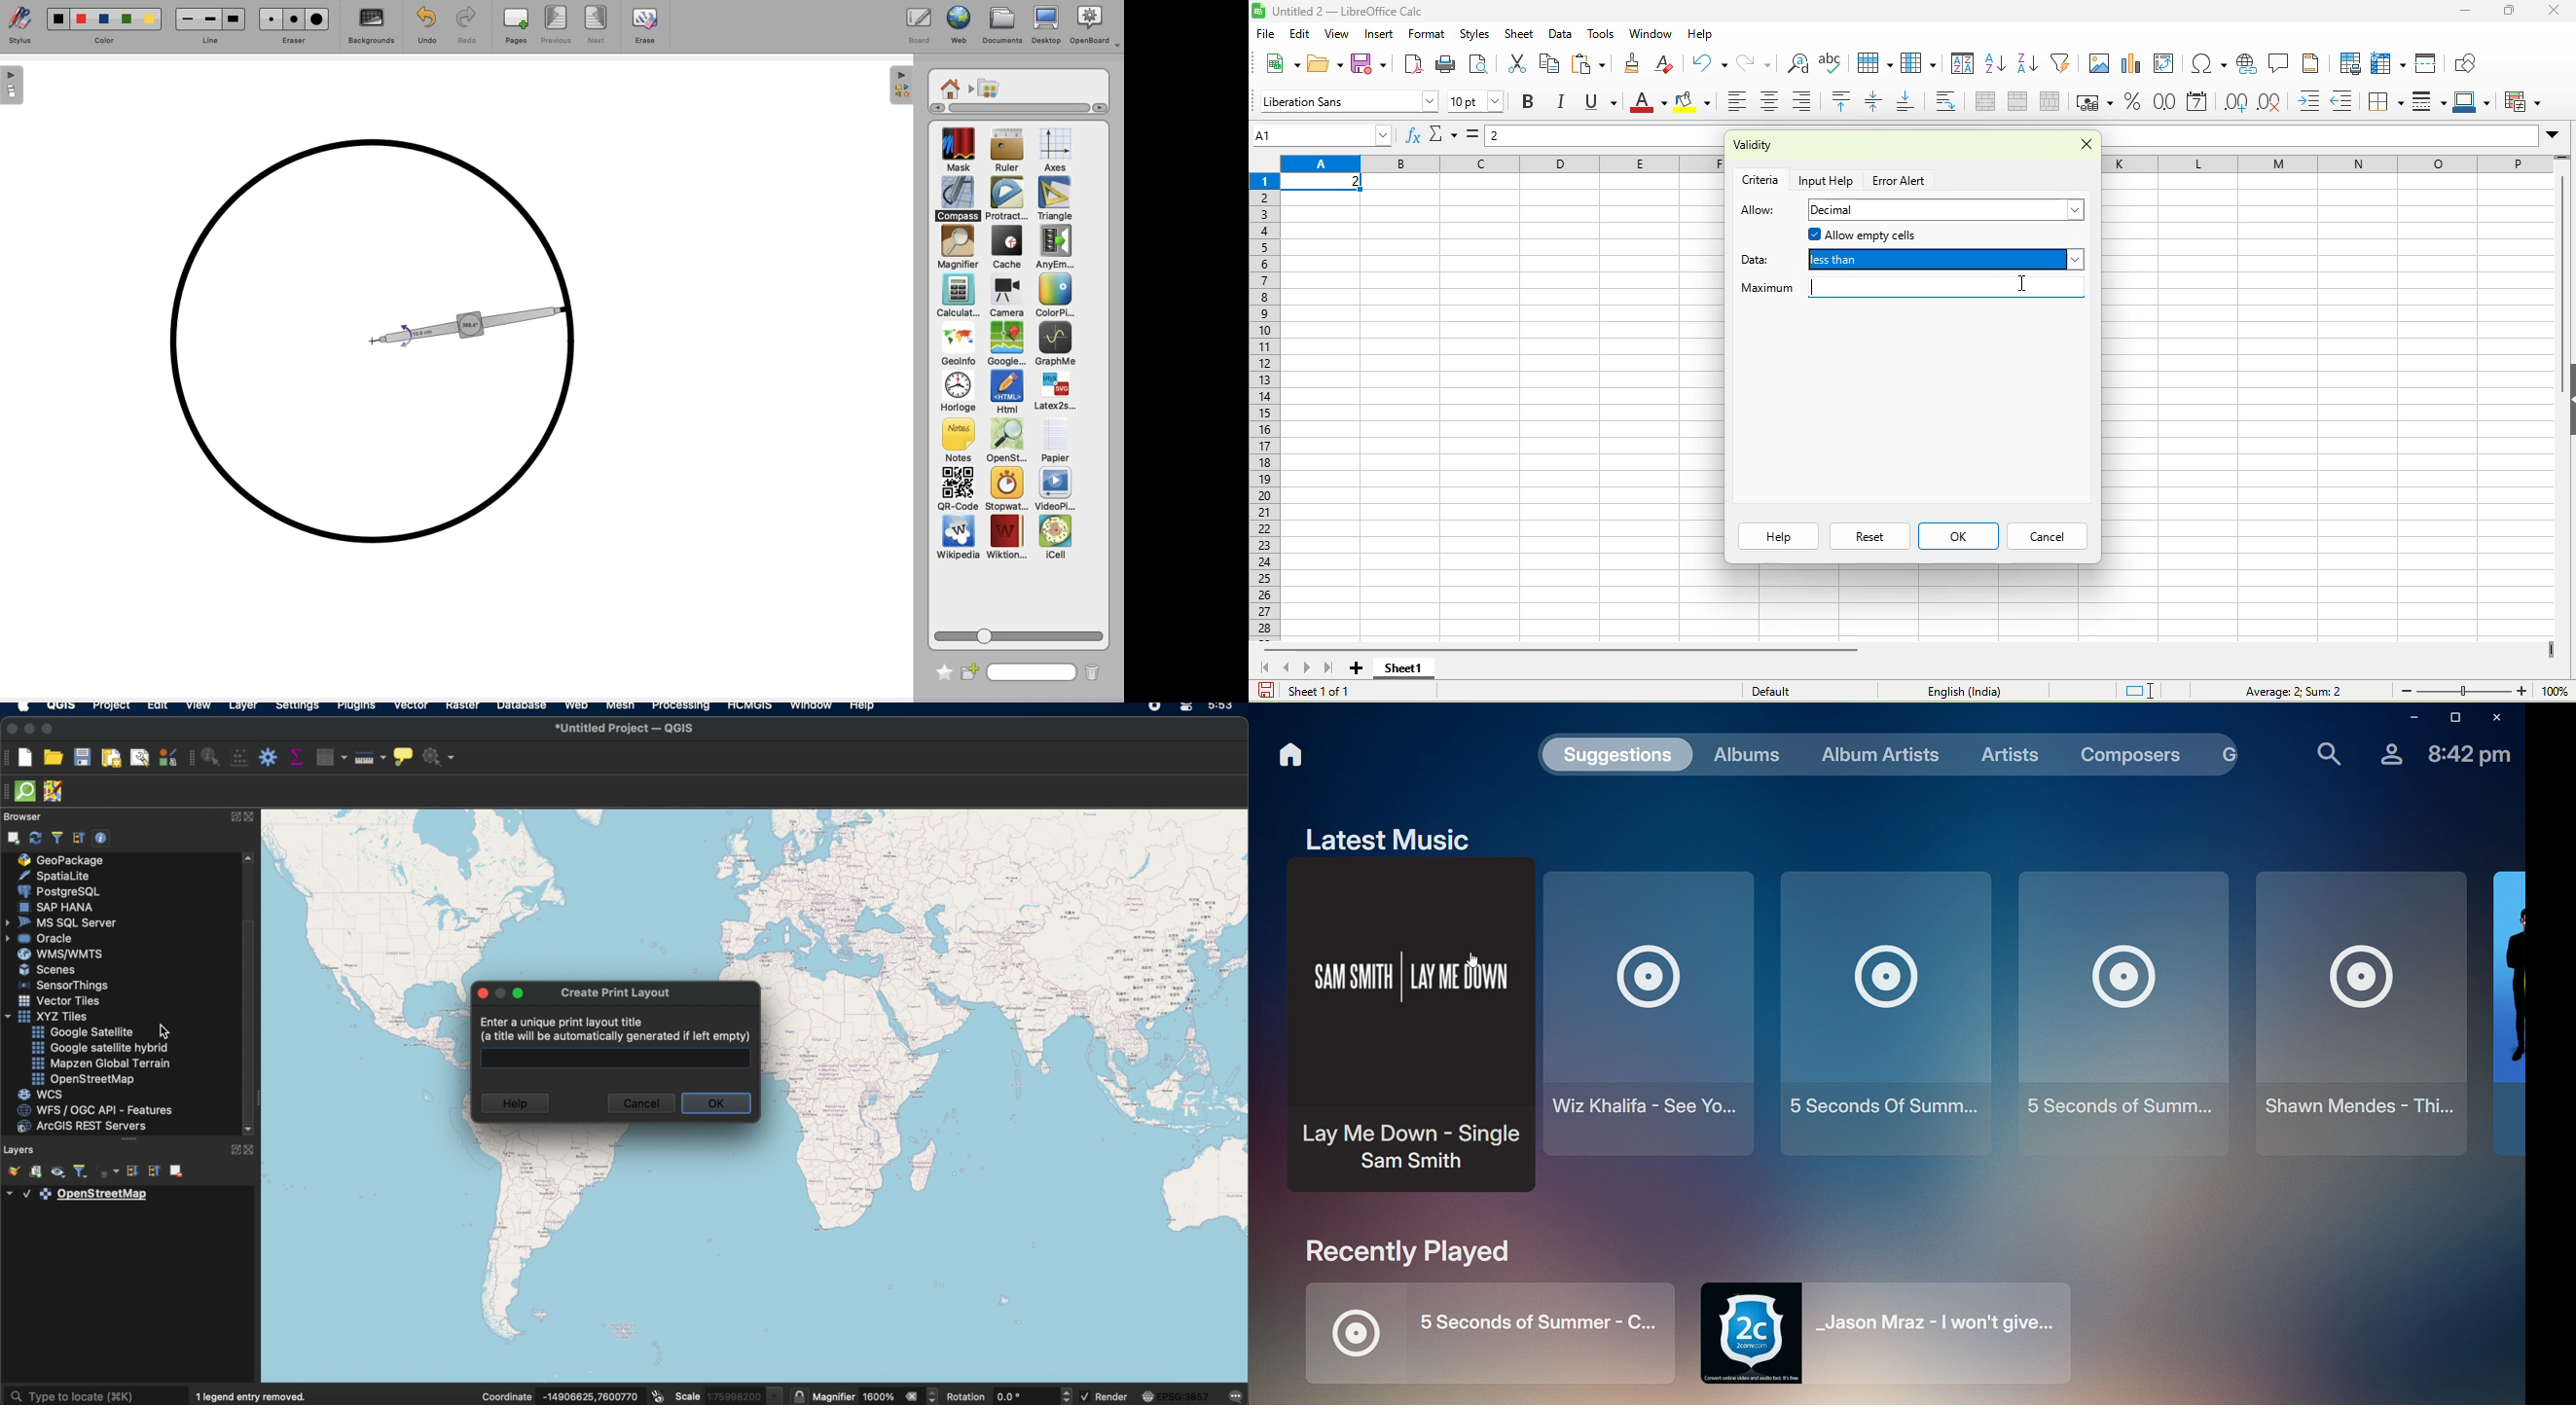 The width and height of the screenshot is (2576, 1428). What do you see at coordinates (1372, 64) in the screenshot?
I see `save` at bounding box center [1372, 64].